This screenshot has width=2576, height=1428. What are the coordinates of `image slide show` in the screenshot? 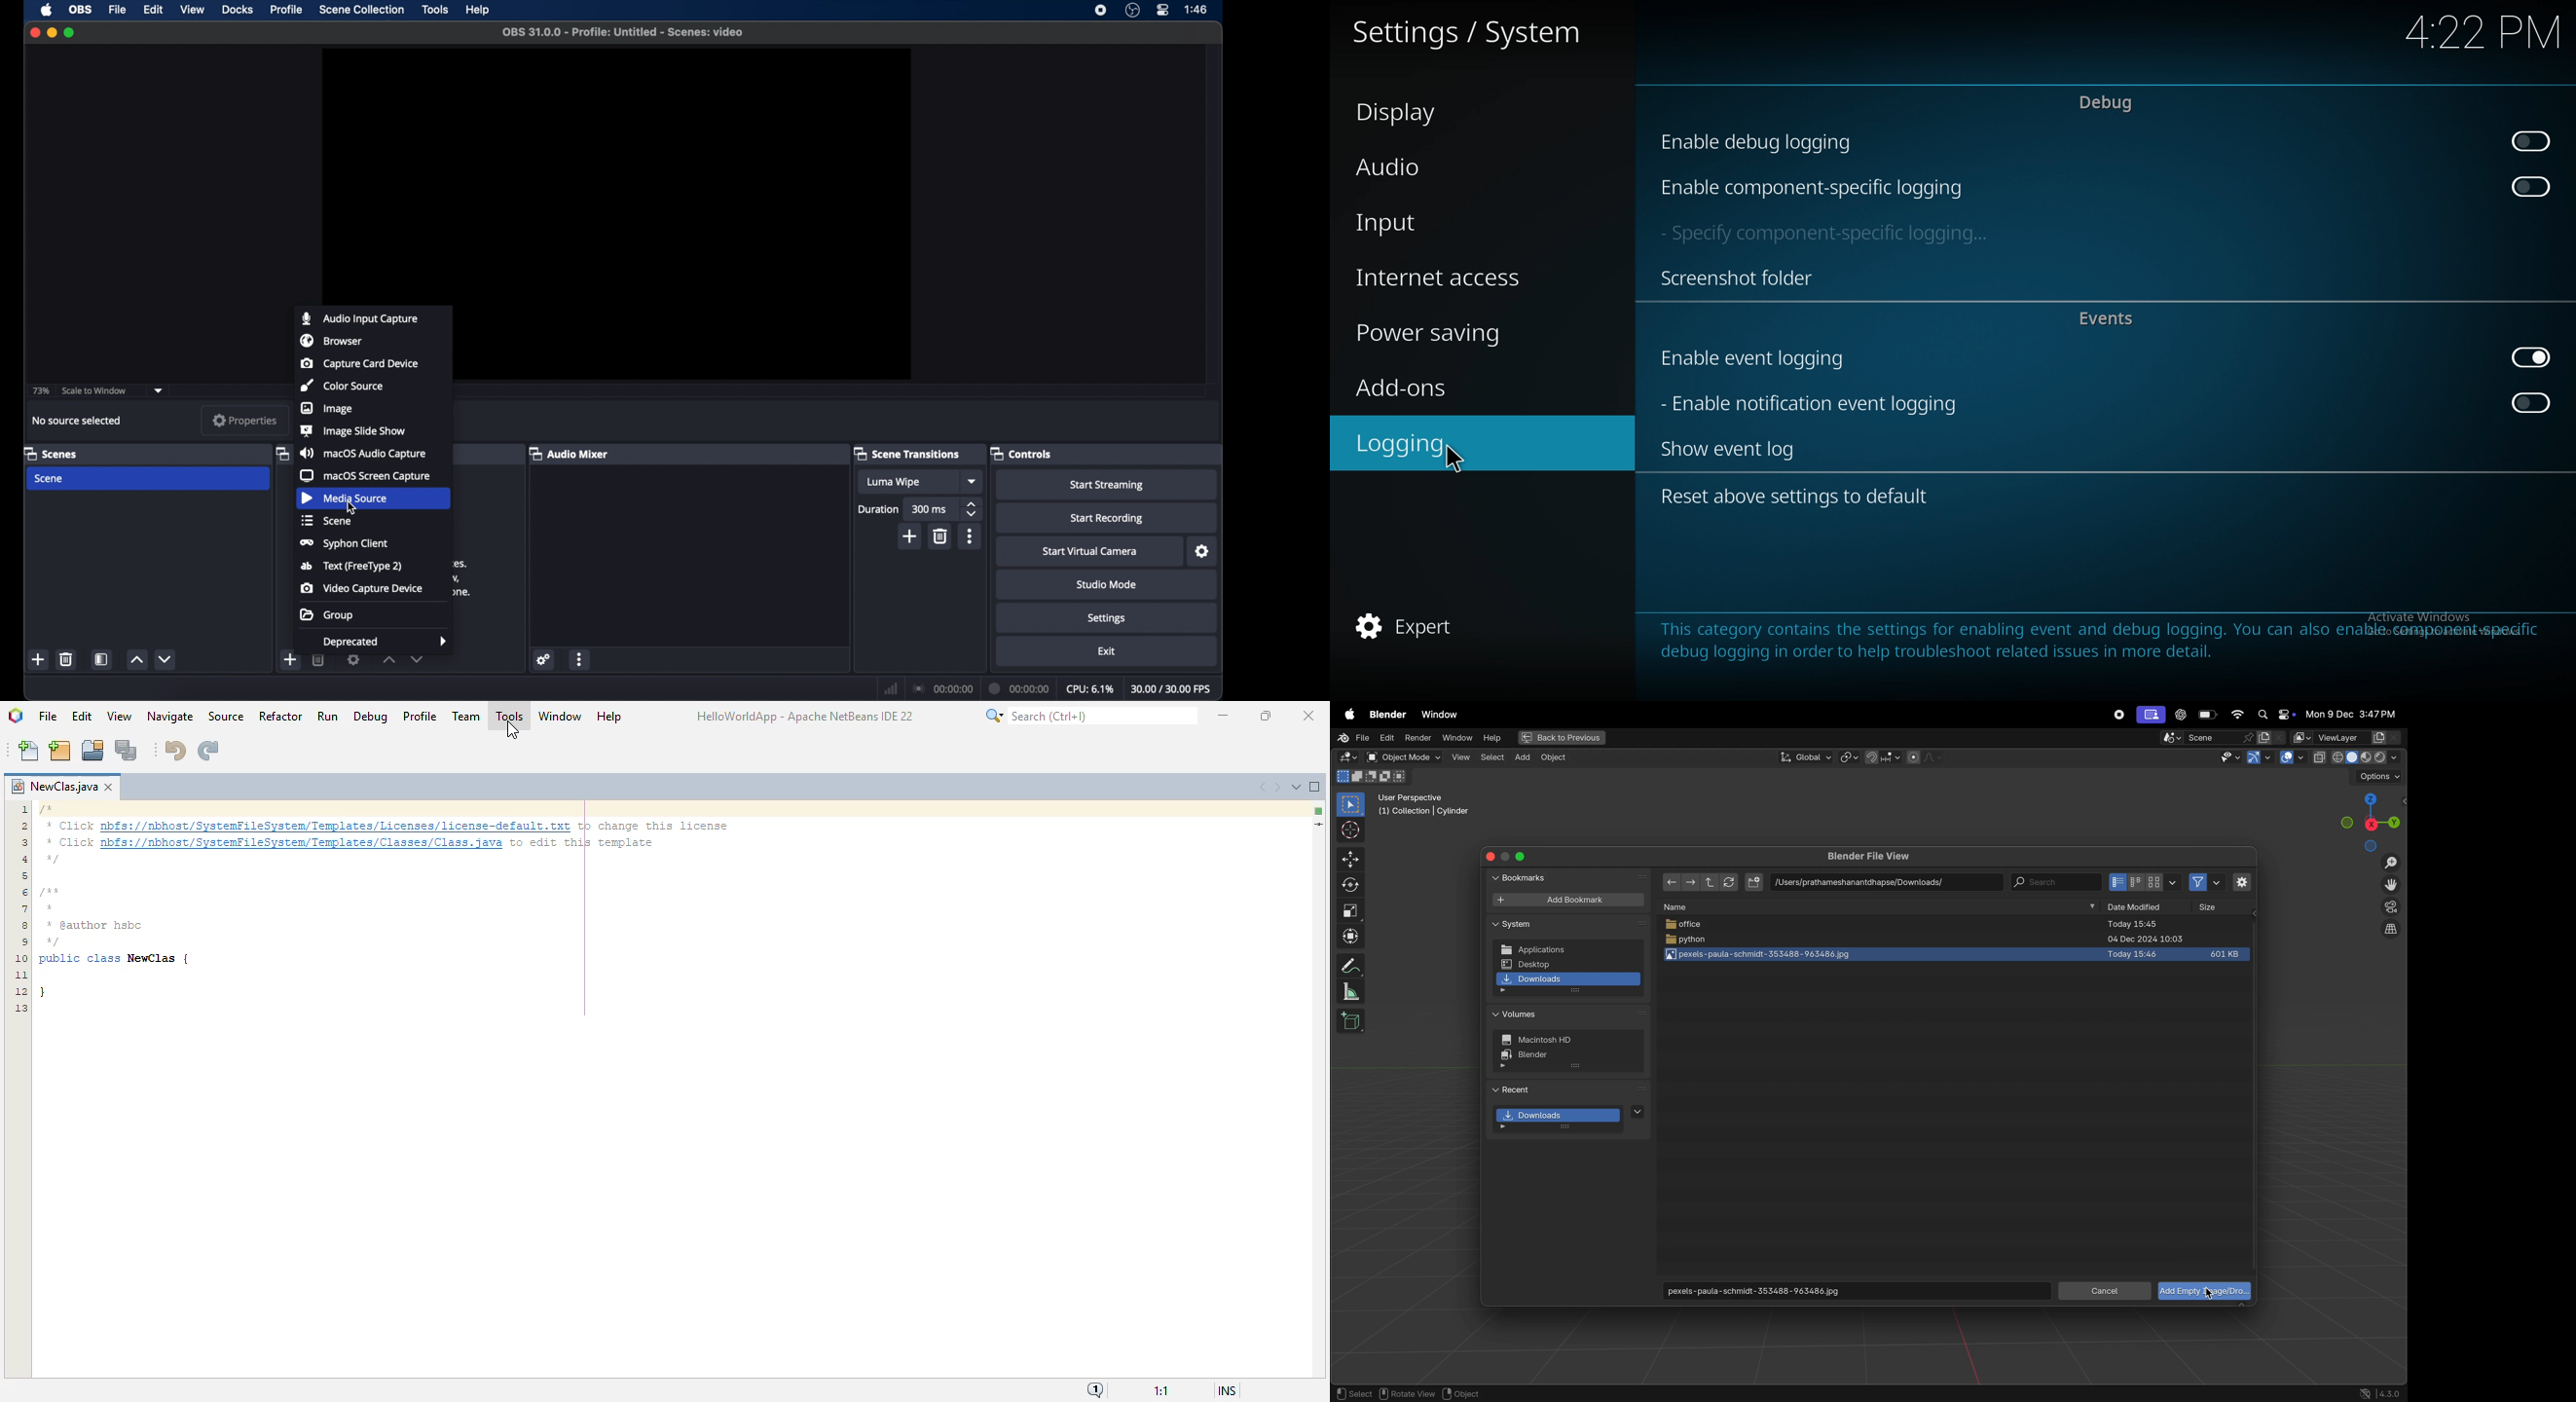 It's located at (354, 431).